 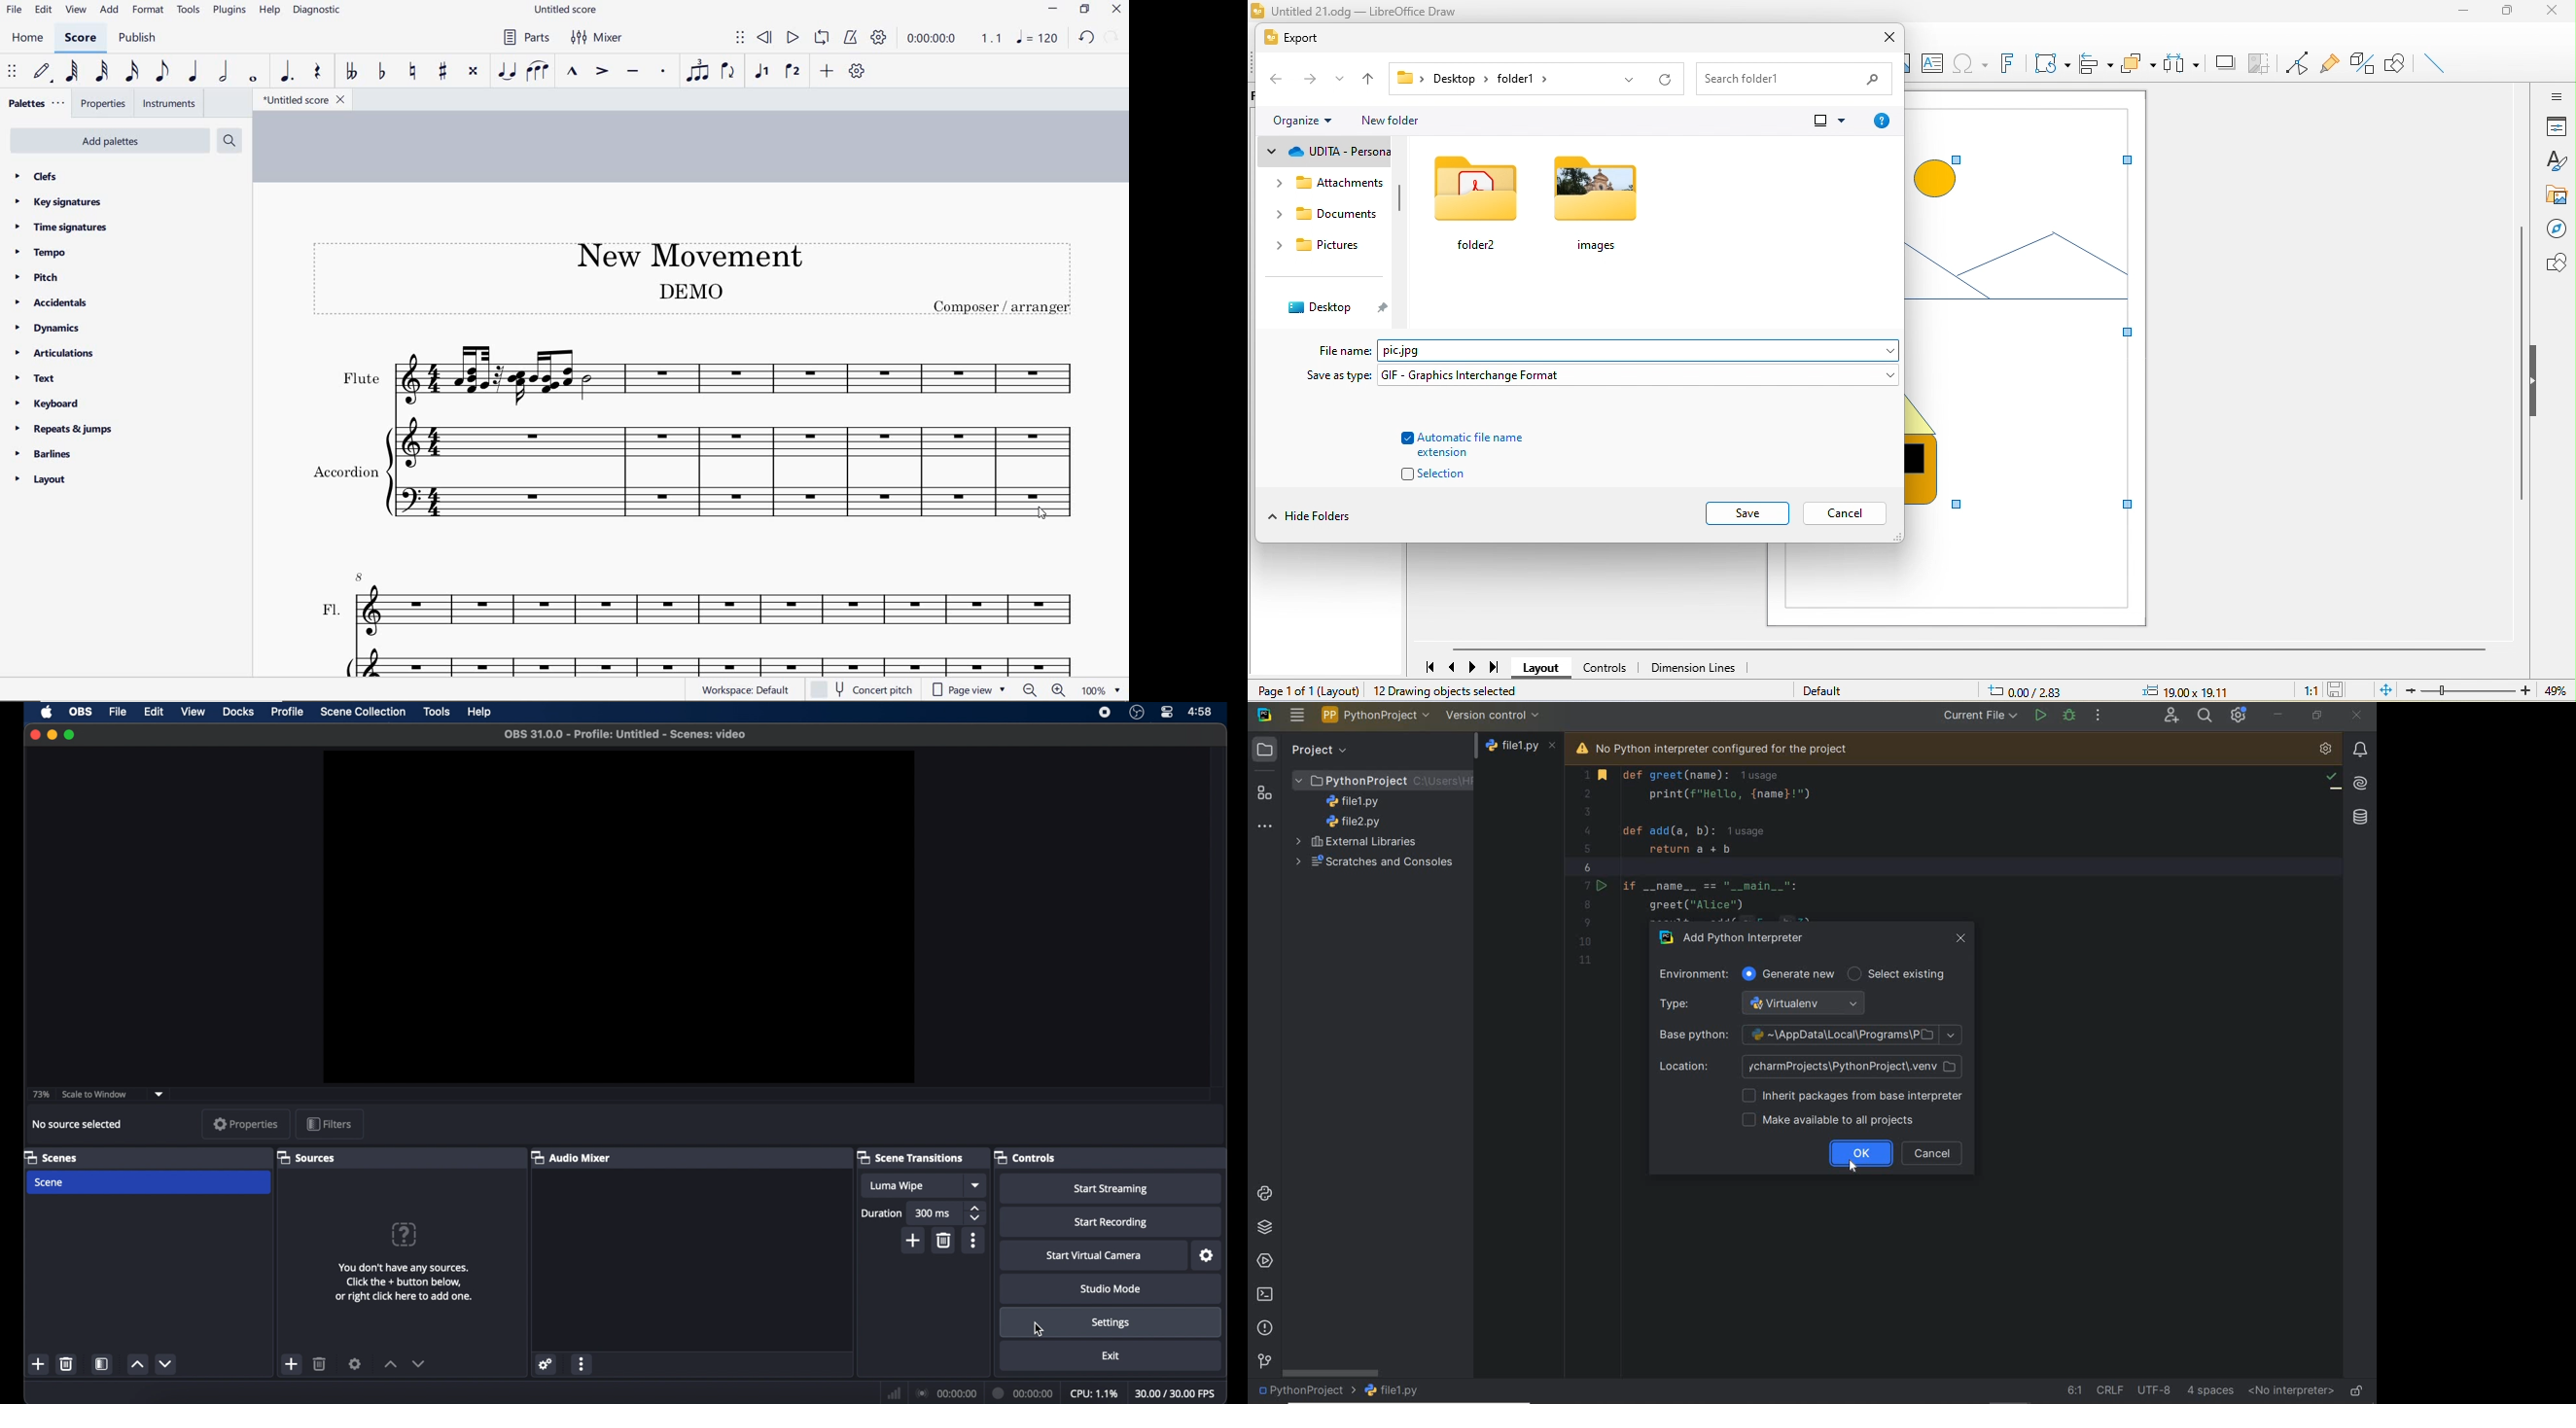 I want to click on file name and type , so click(x=1636, y=351).